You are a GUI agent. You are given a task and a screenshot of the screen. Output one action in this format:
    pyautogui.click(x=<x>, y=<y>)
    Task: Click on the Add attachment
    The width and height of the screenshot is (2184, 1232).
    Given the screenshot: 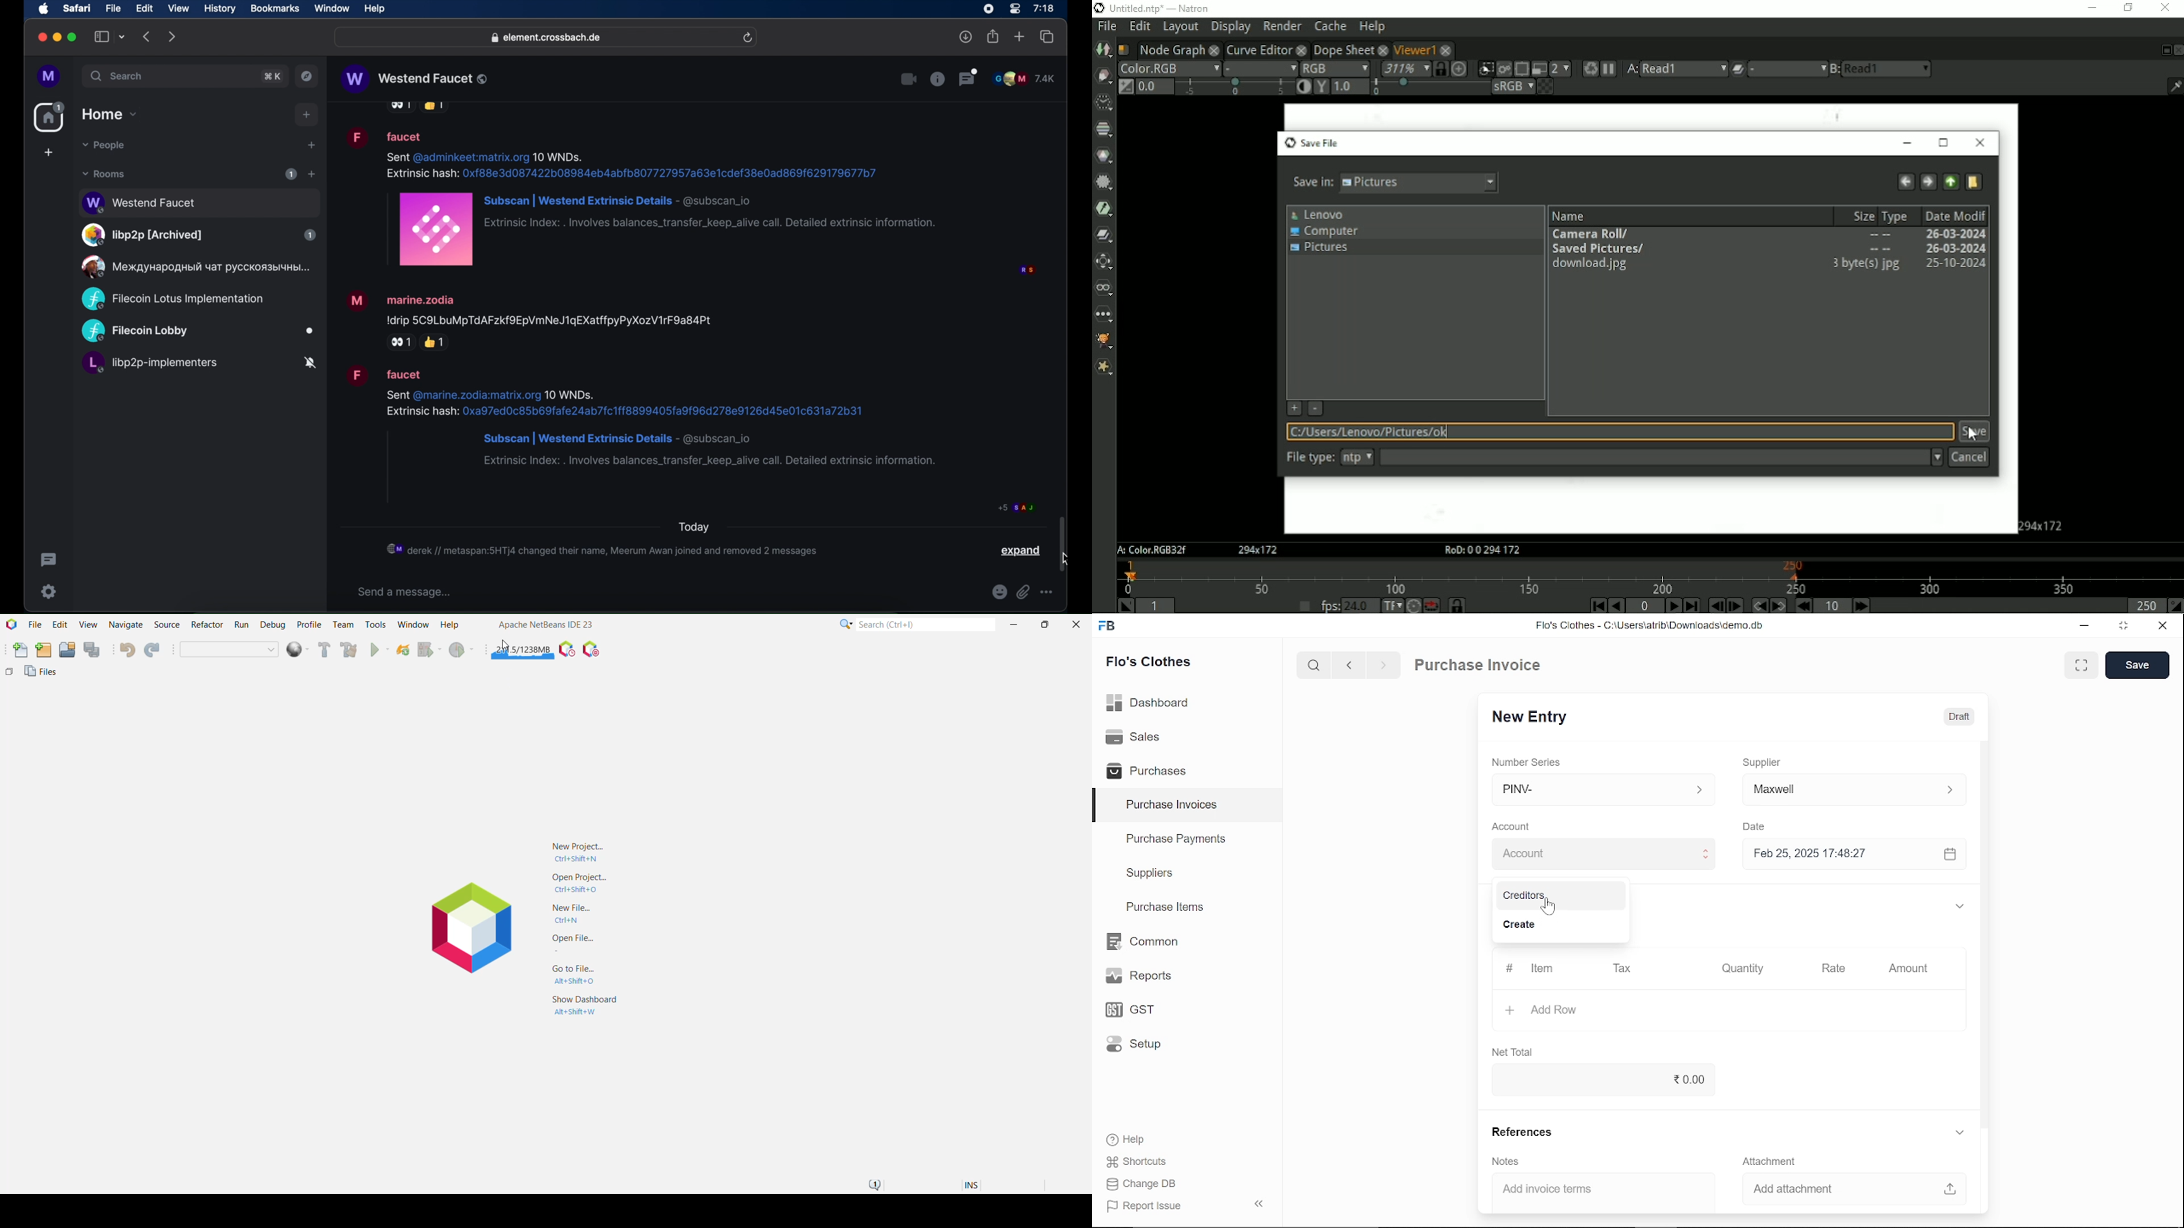 What is the action you would take?
    pyautogui.click(x=1848, y=1187)
    